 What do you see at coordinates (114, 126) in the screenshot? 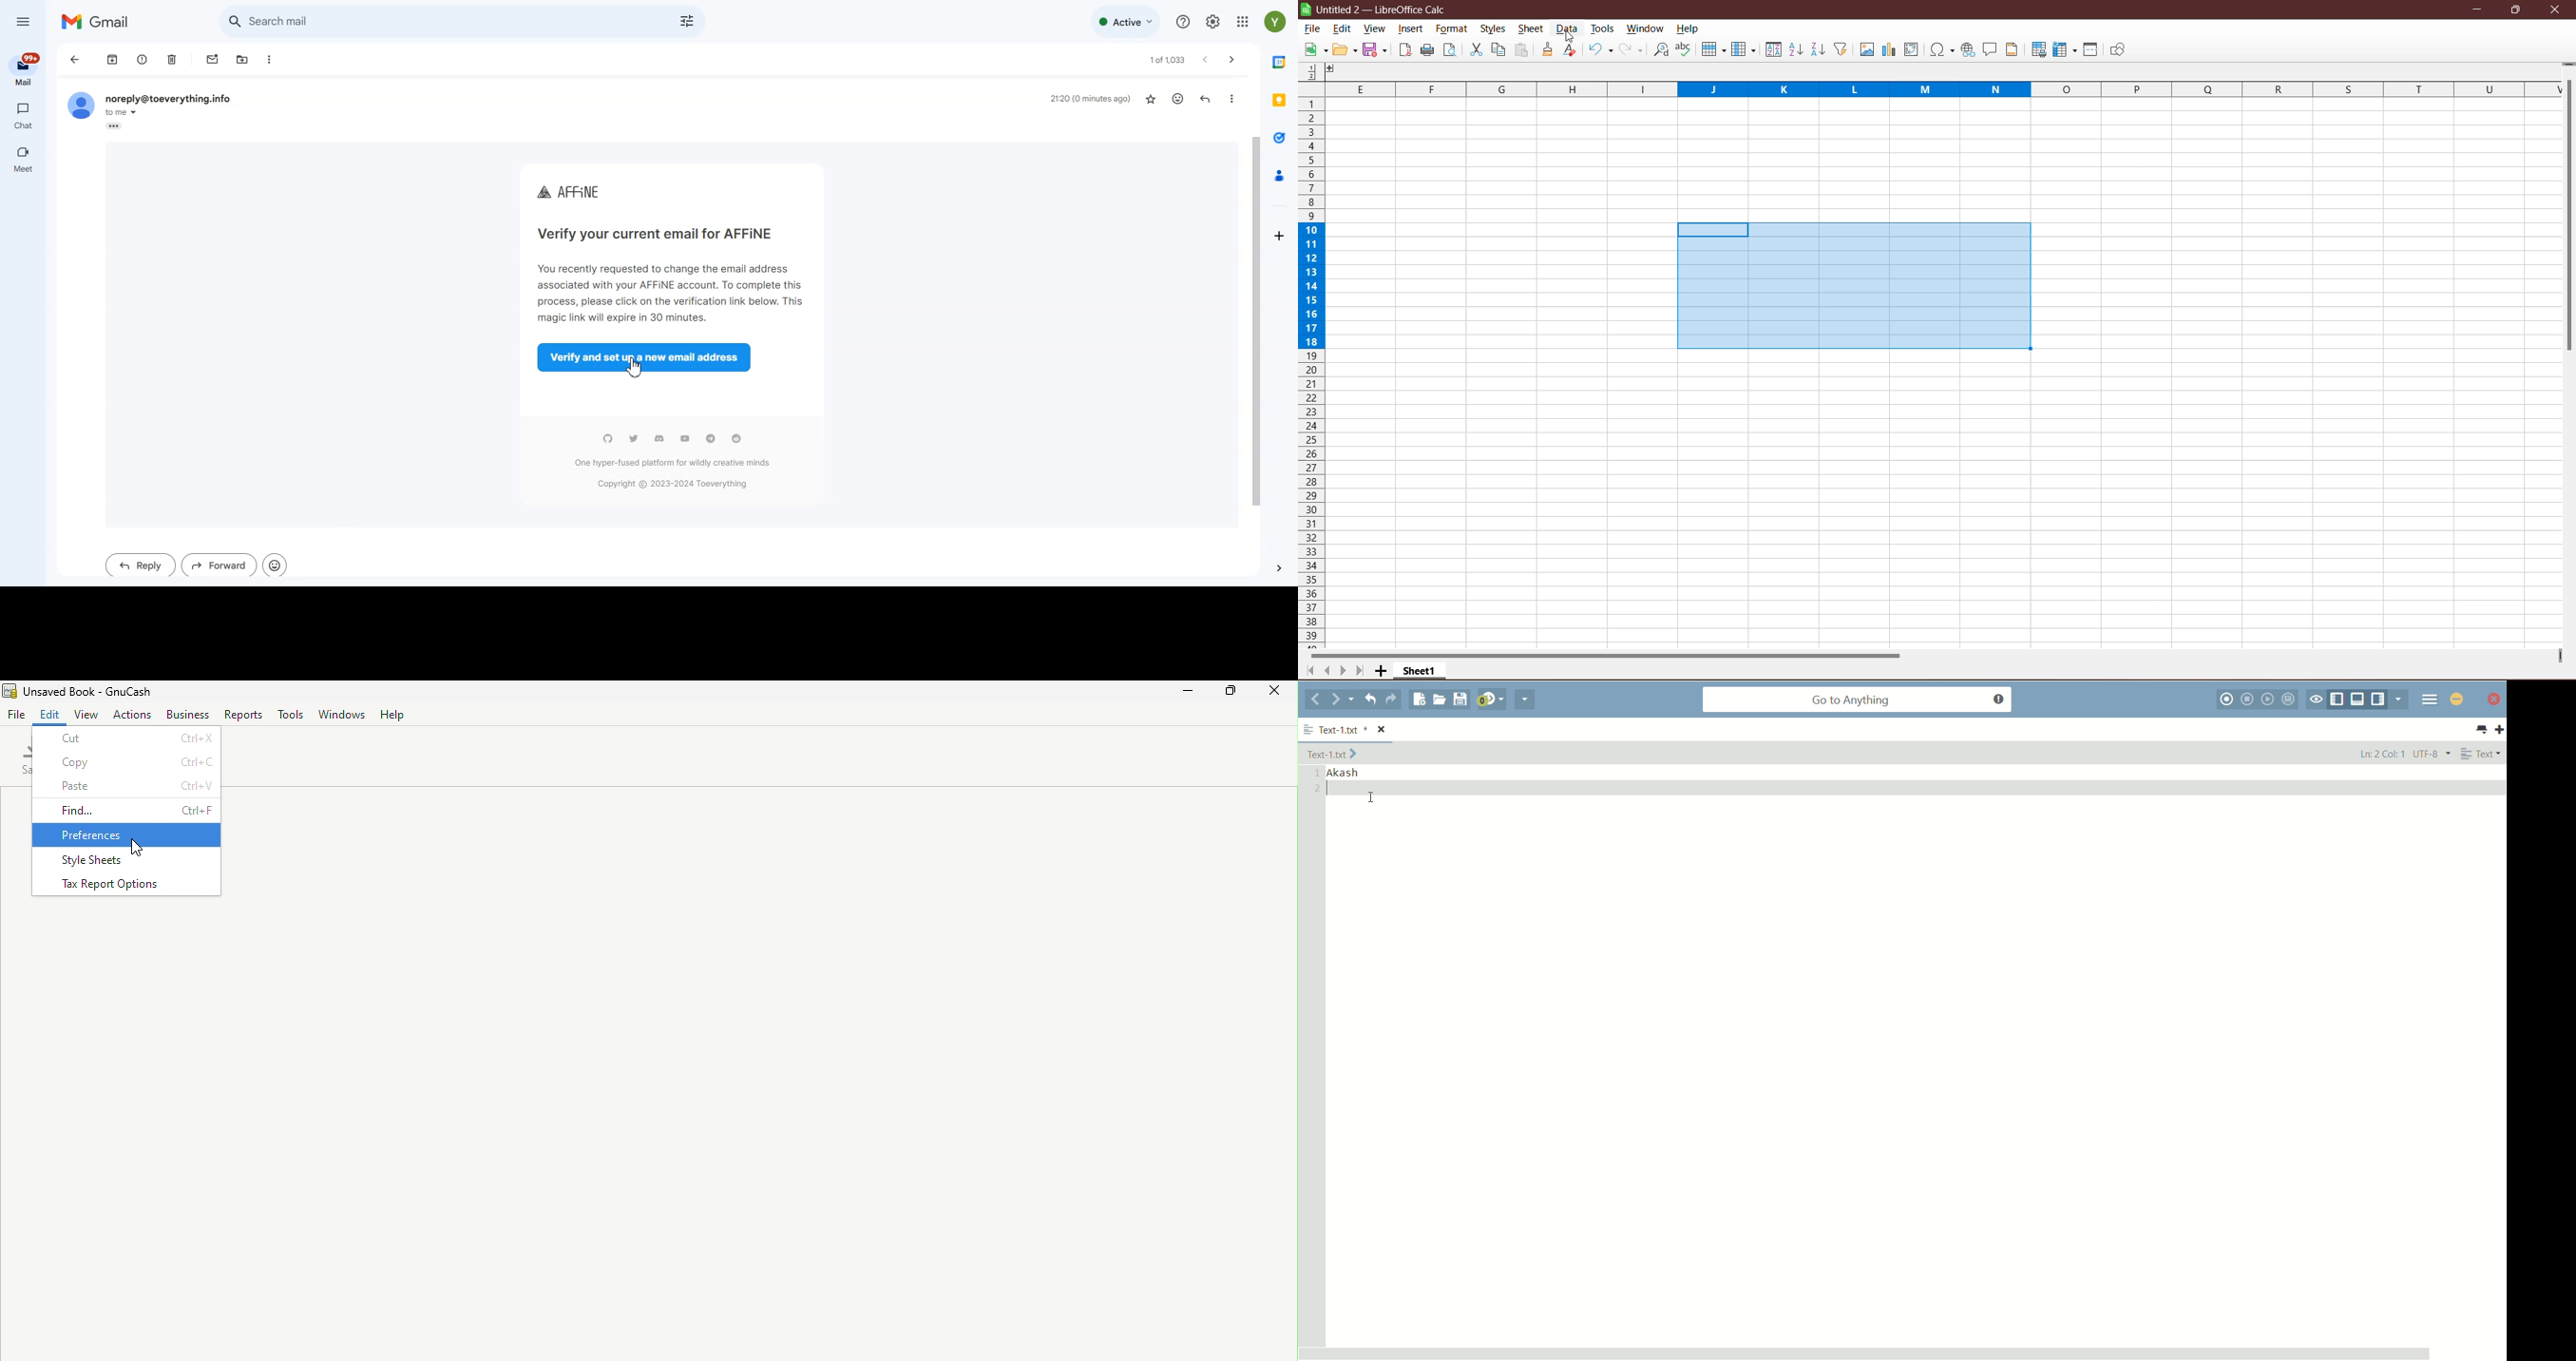
I see `Show trimmed content` at bounding box center [114, 126].